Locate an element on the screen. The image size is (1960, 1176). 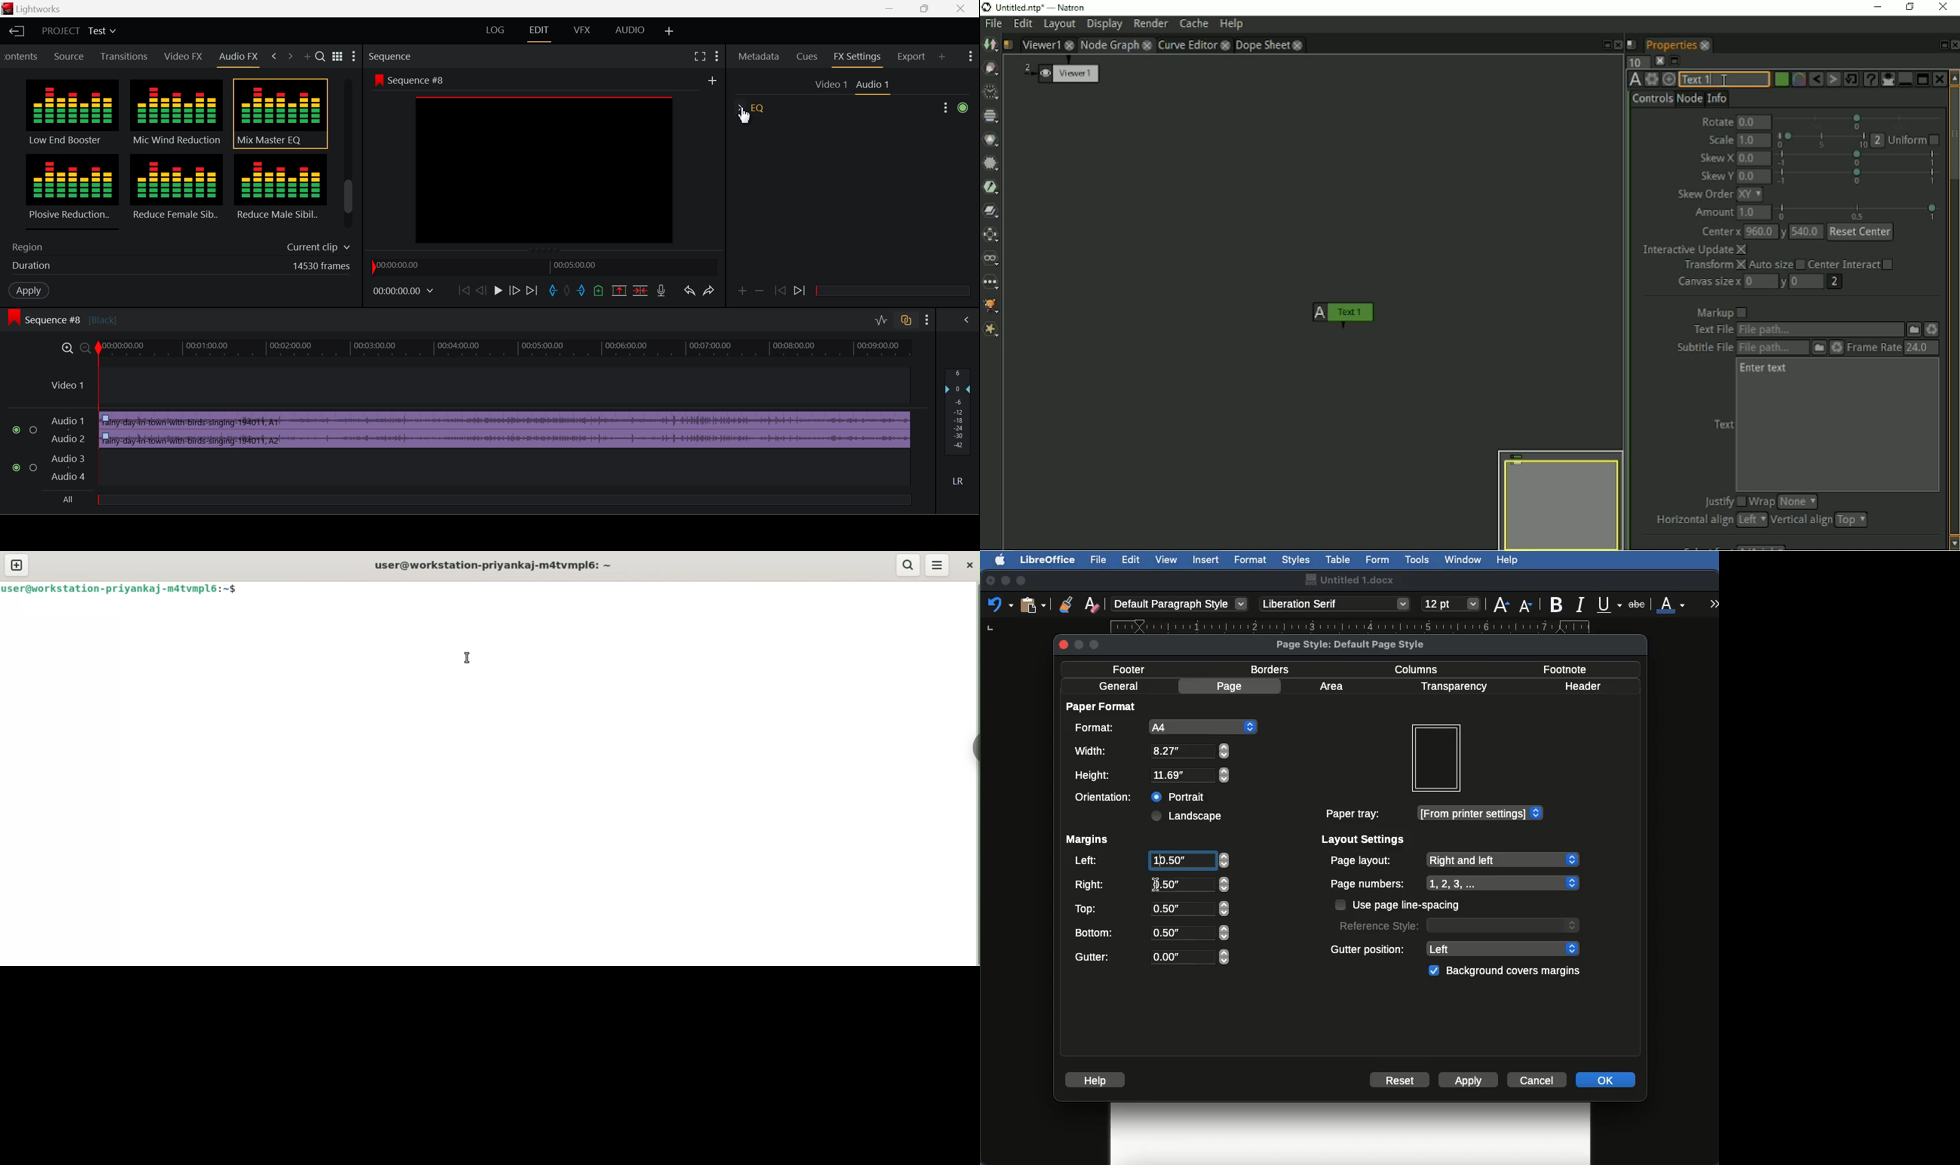
Bold is located at coordinates (1558, 605).